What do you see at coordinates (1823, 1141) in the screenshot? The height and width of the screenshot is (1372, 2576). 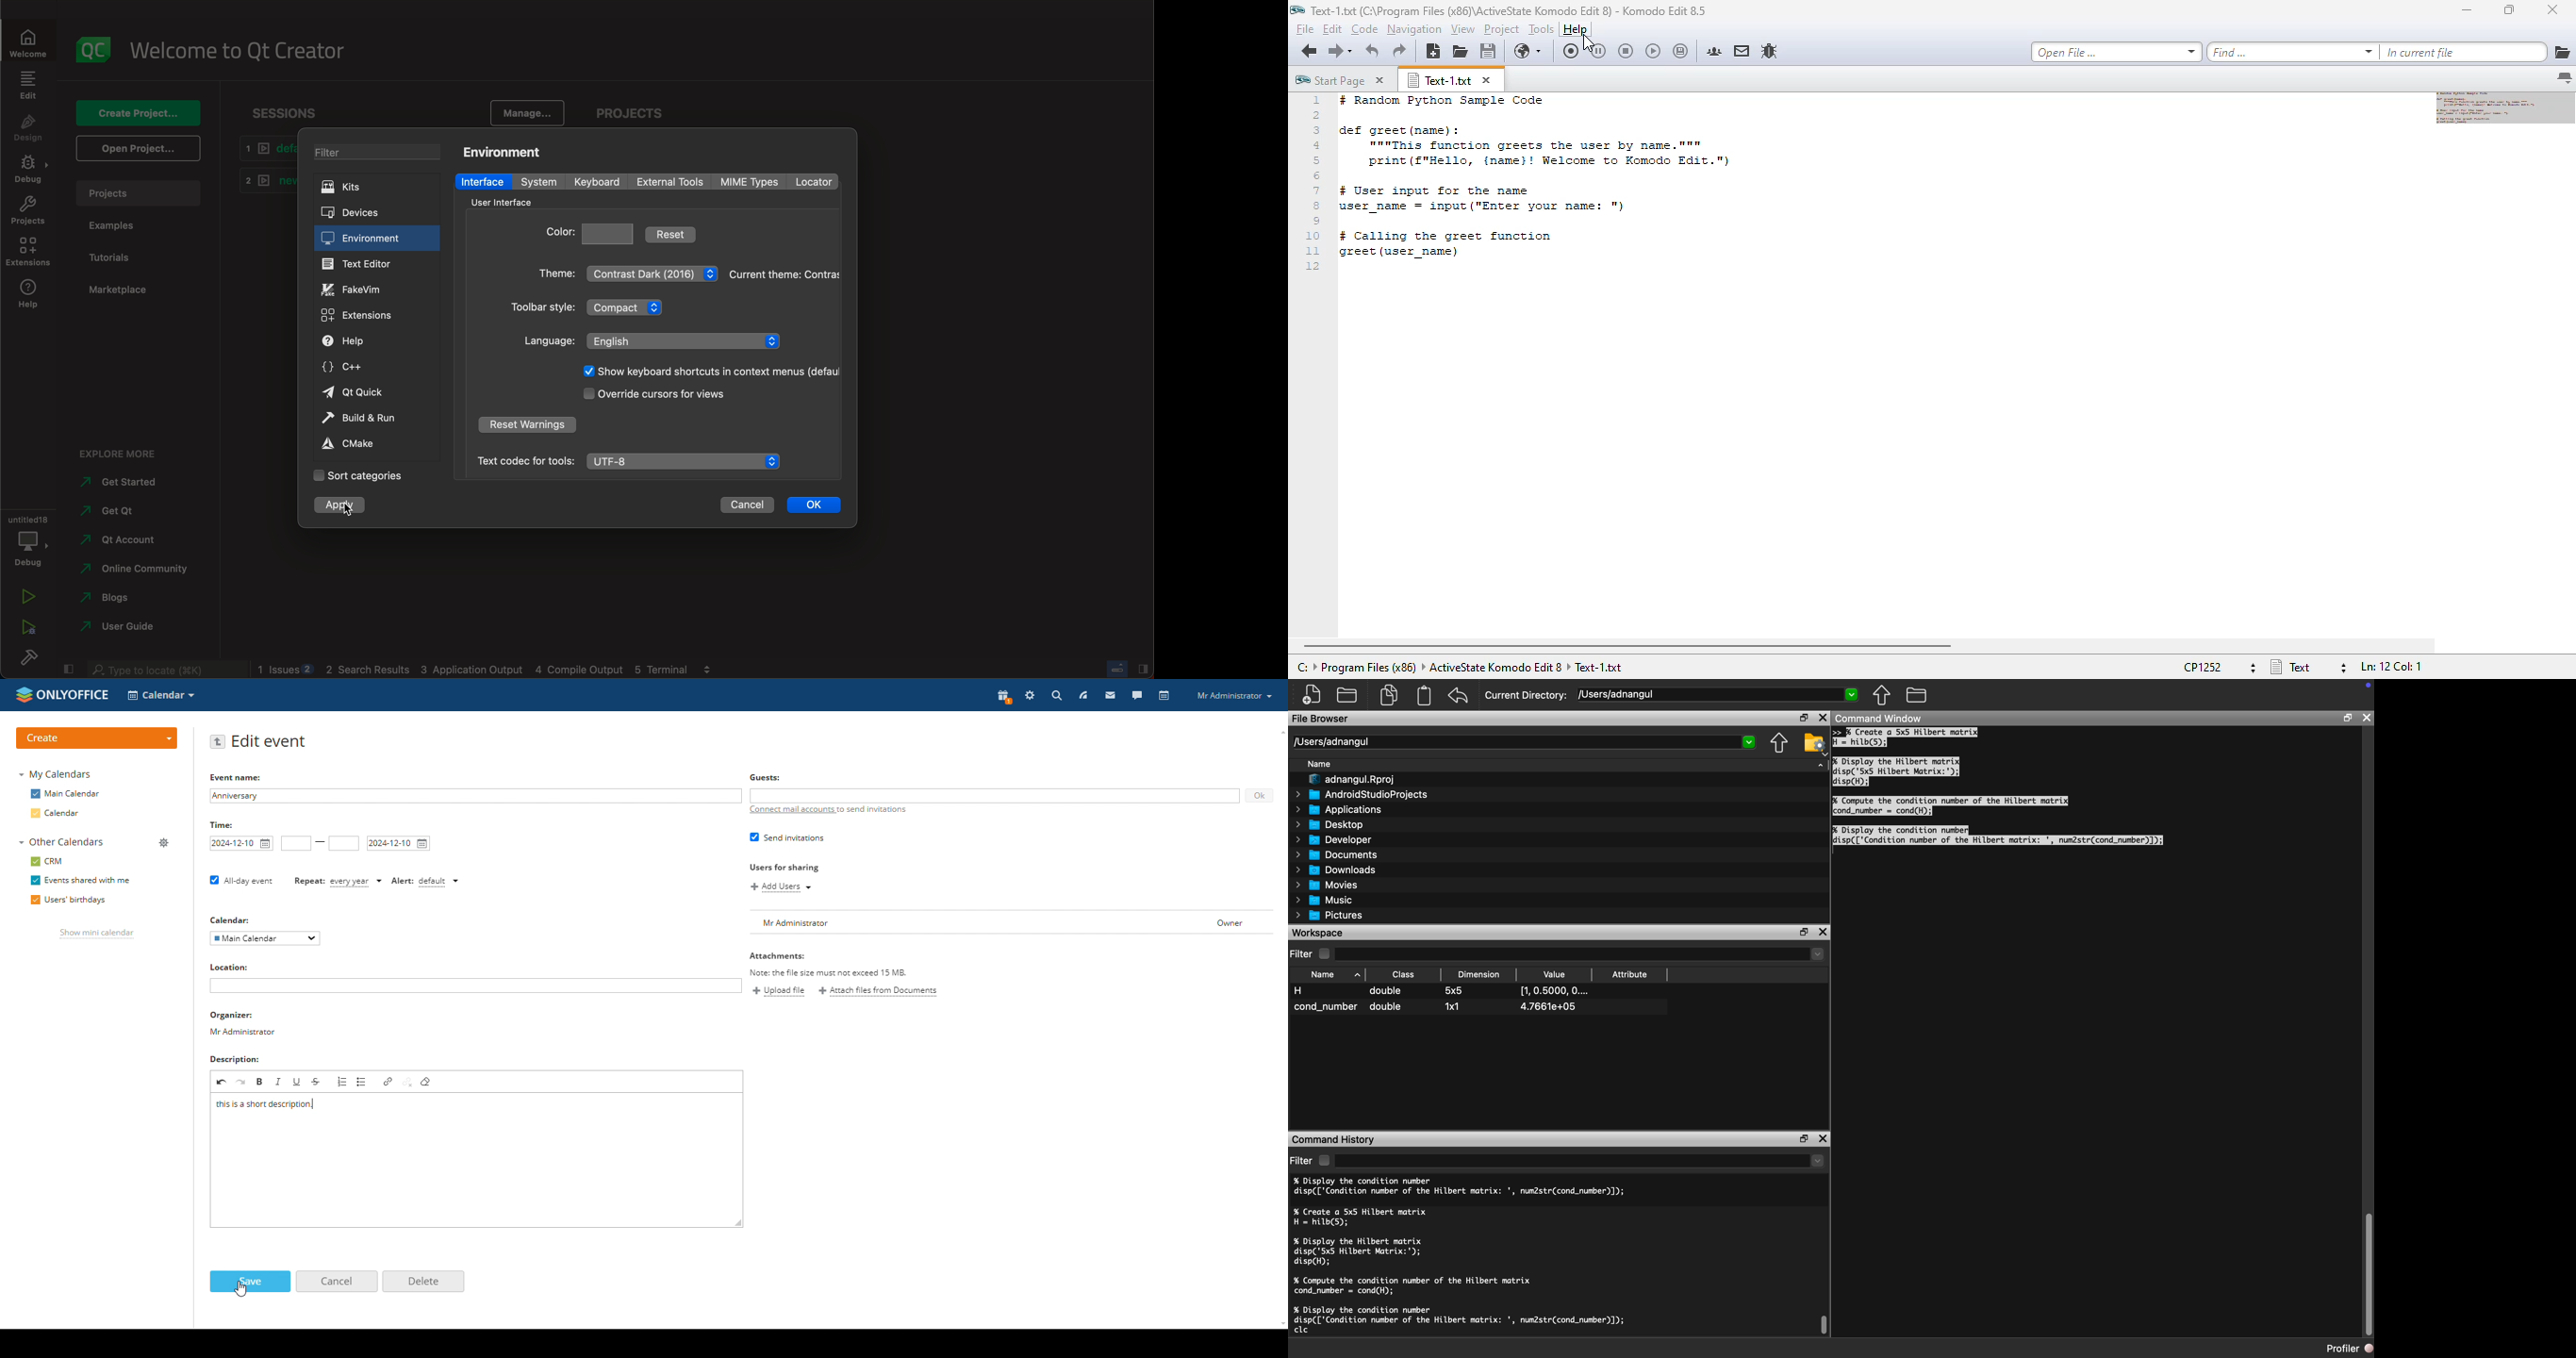 I see `Close` at bounding box center [1823, 1141].